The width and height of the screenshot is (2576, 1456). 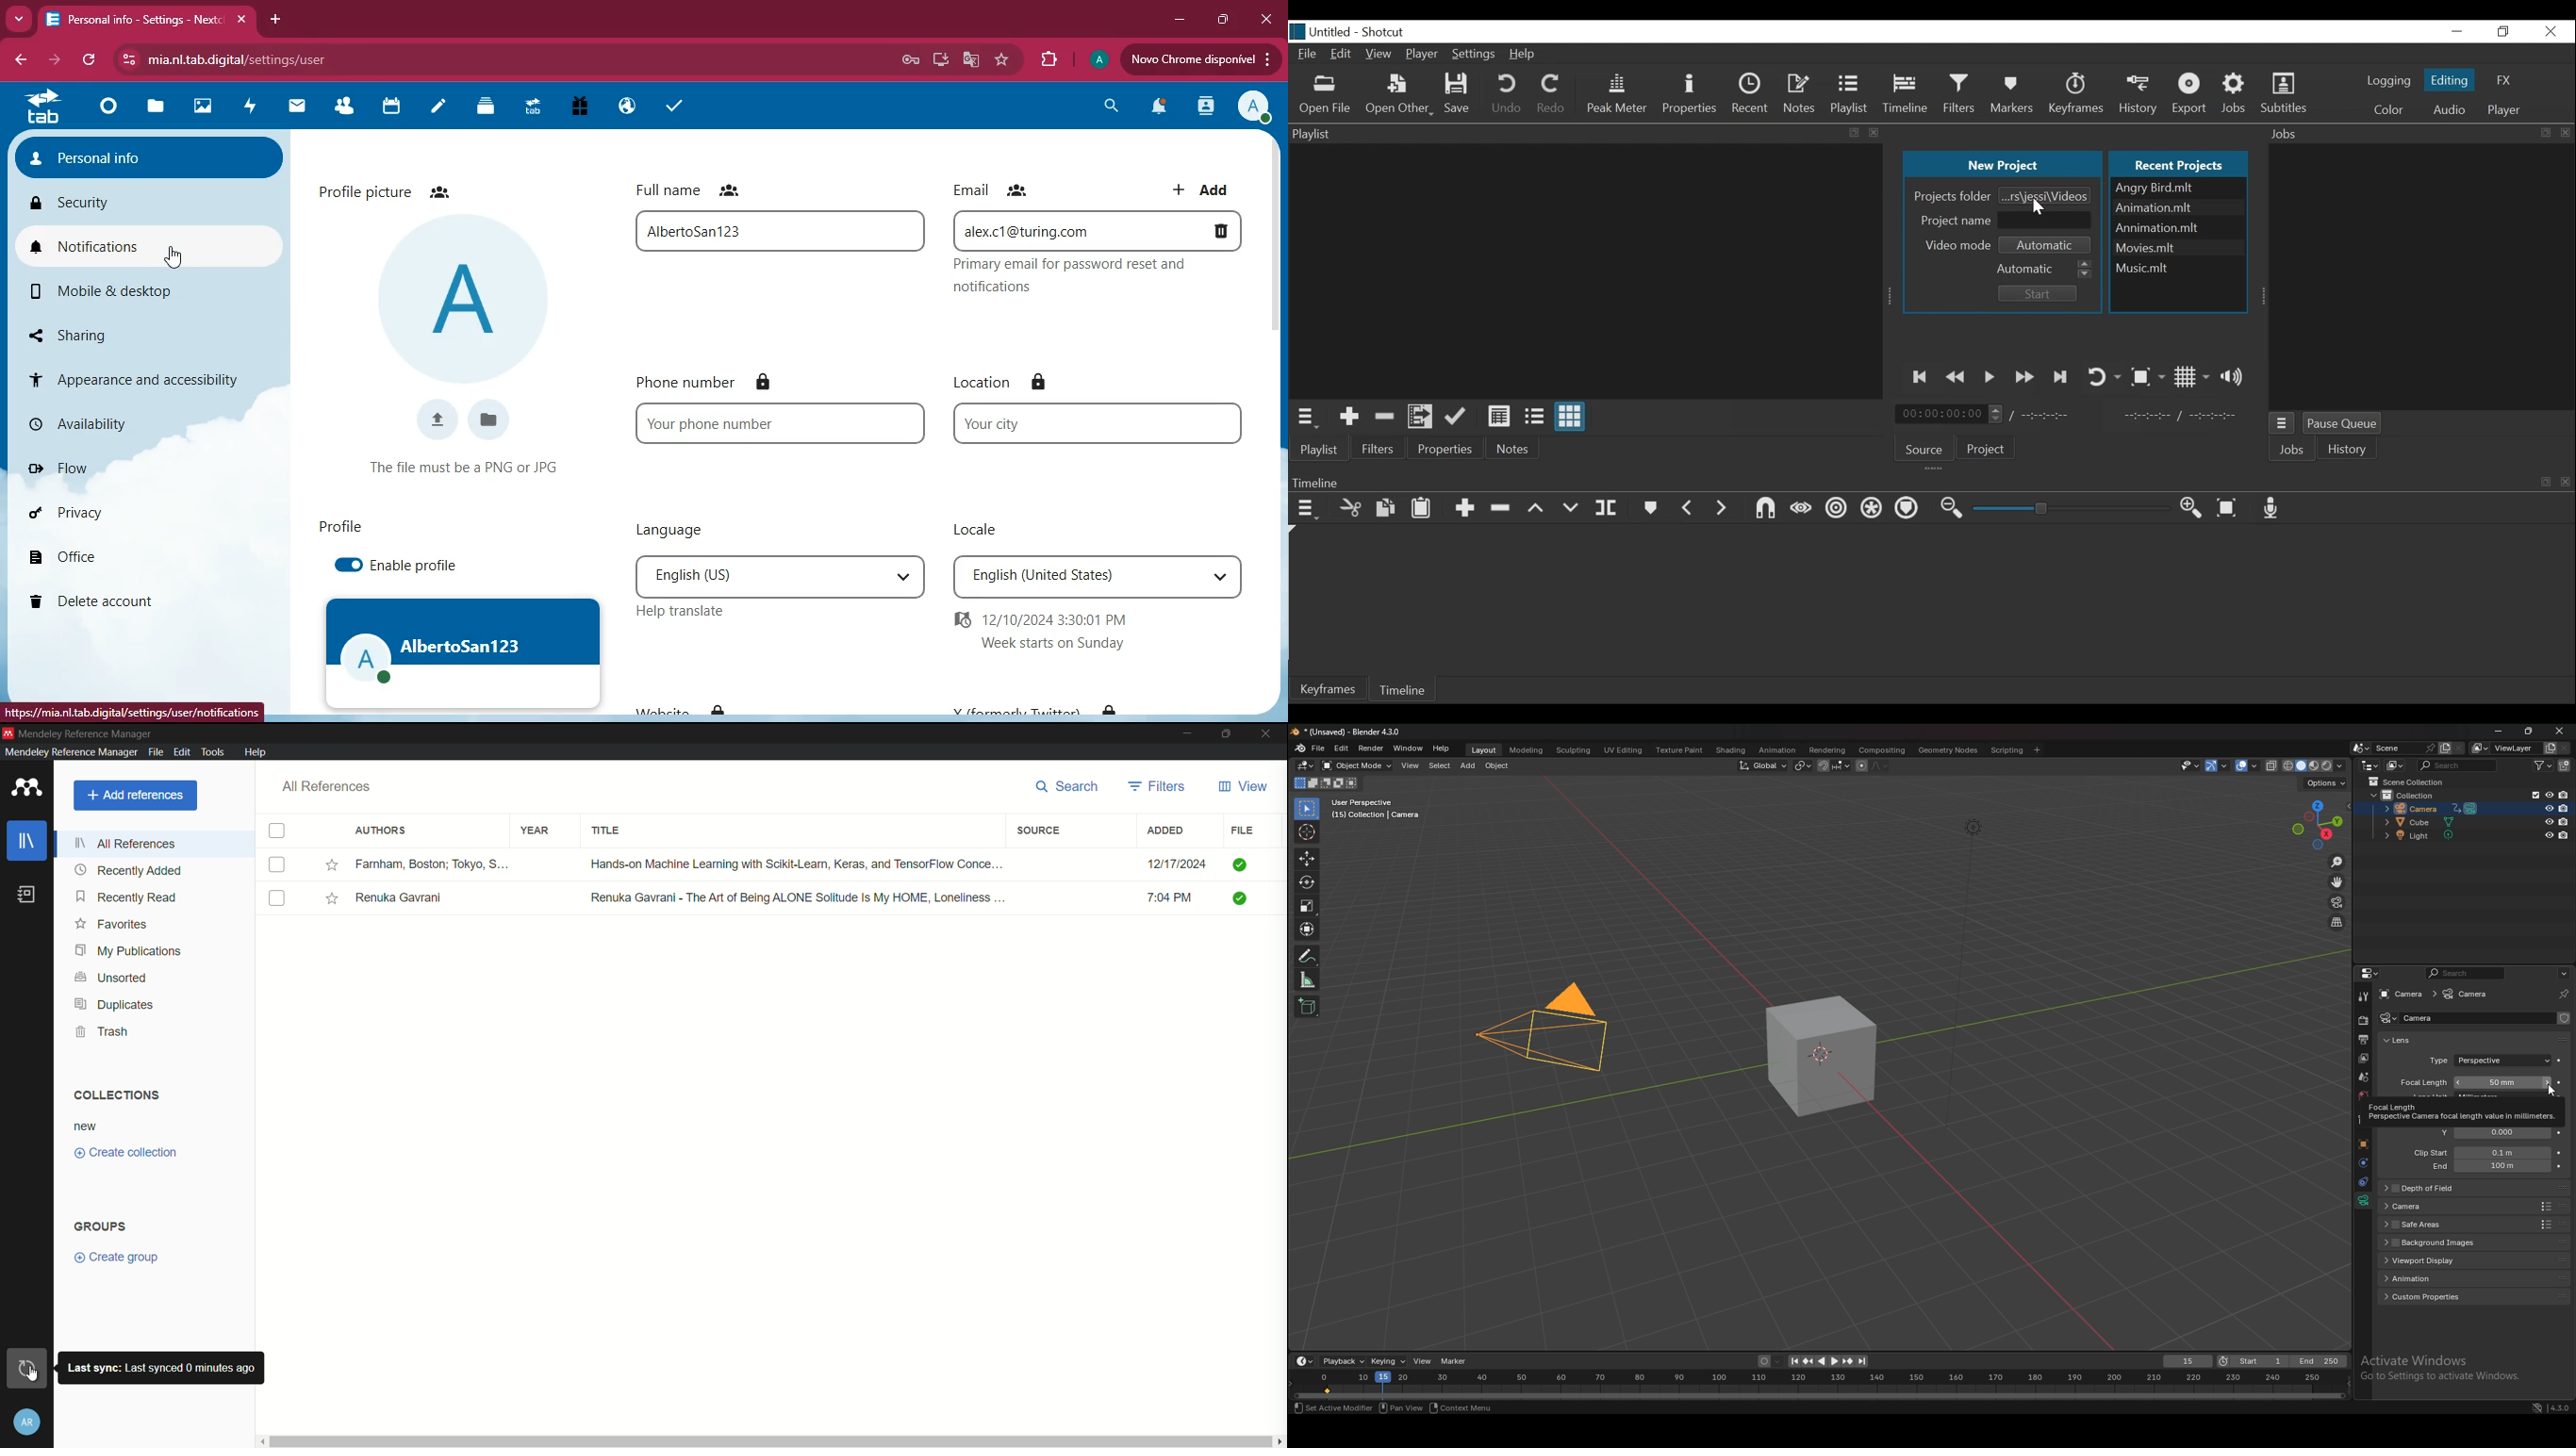 I want to click on profile picture, so click(x=471, y=299).